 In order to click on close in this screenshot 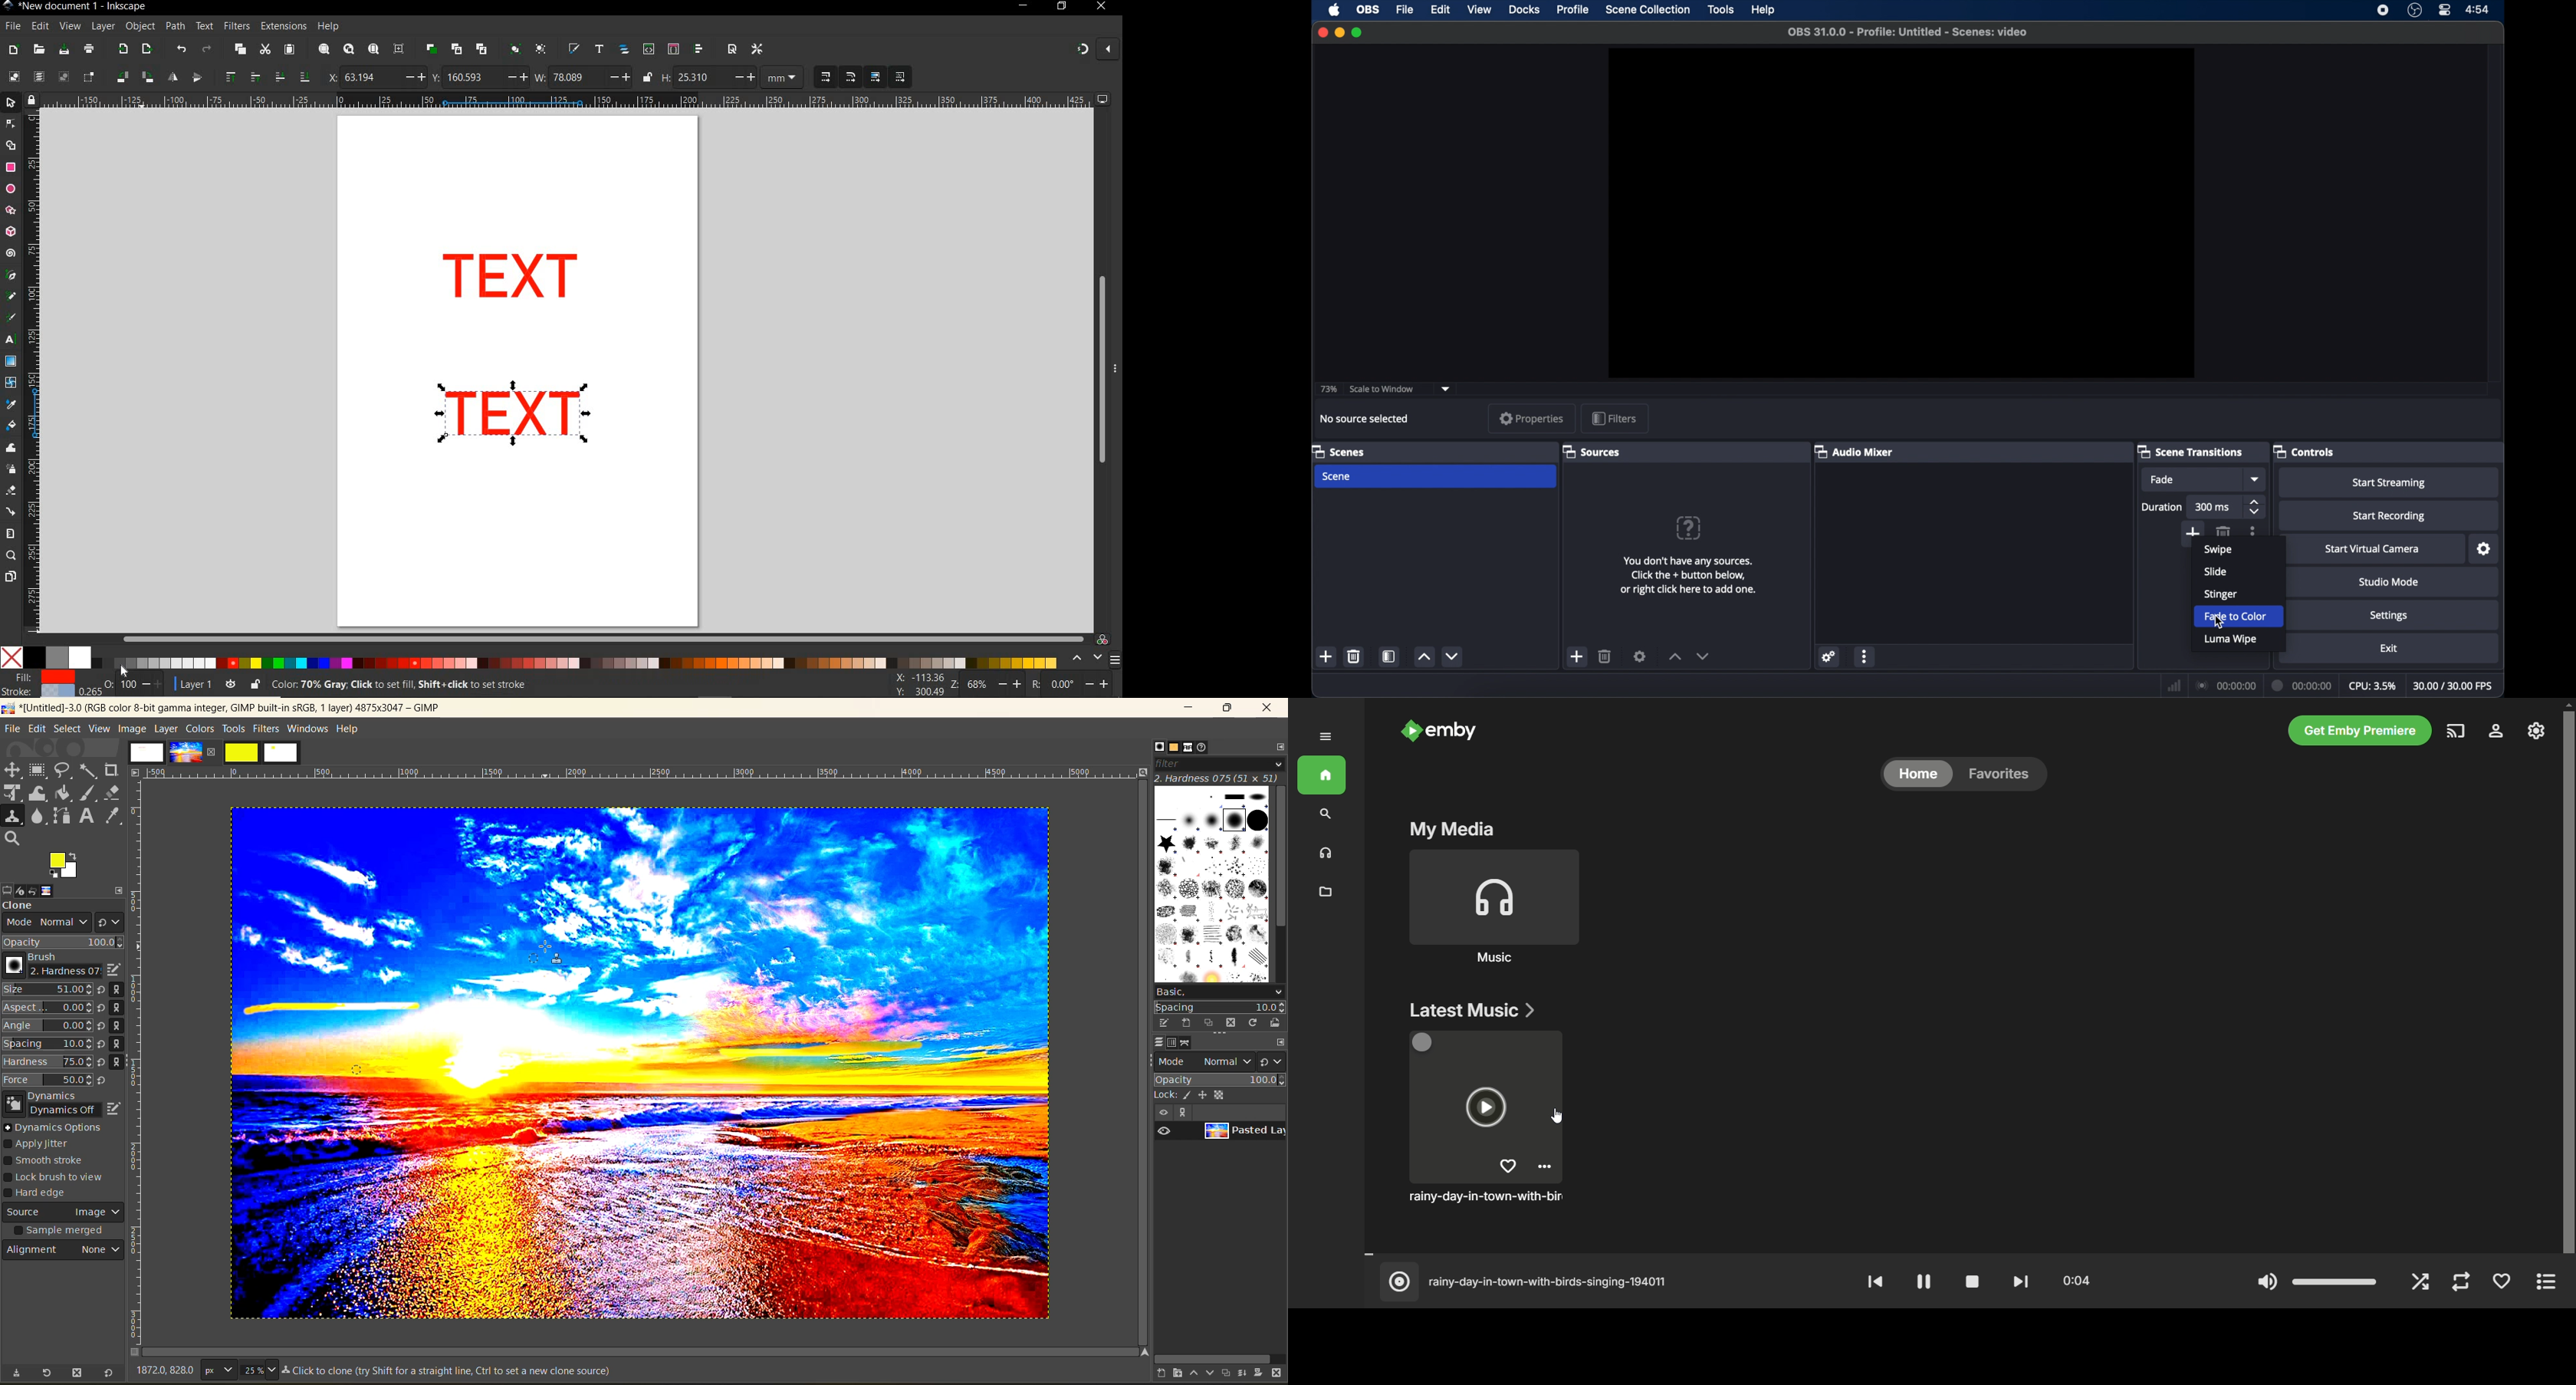, I will do `click(1322, 32)`.